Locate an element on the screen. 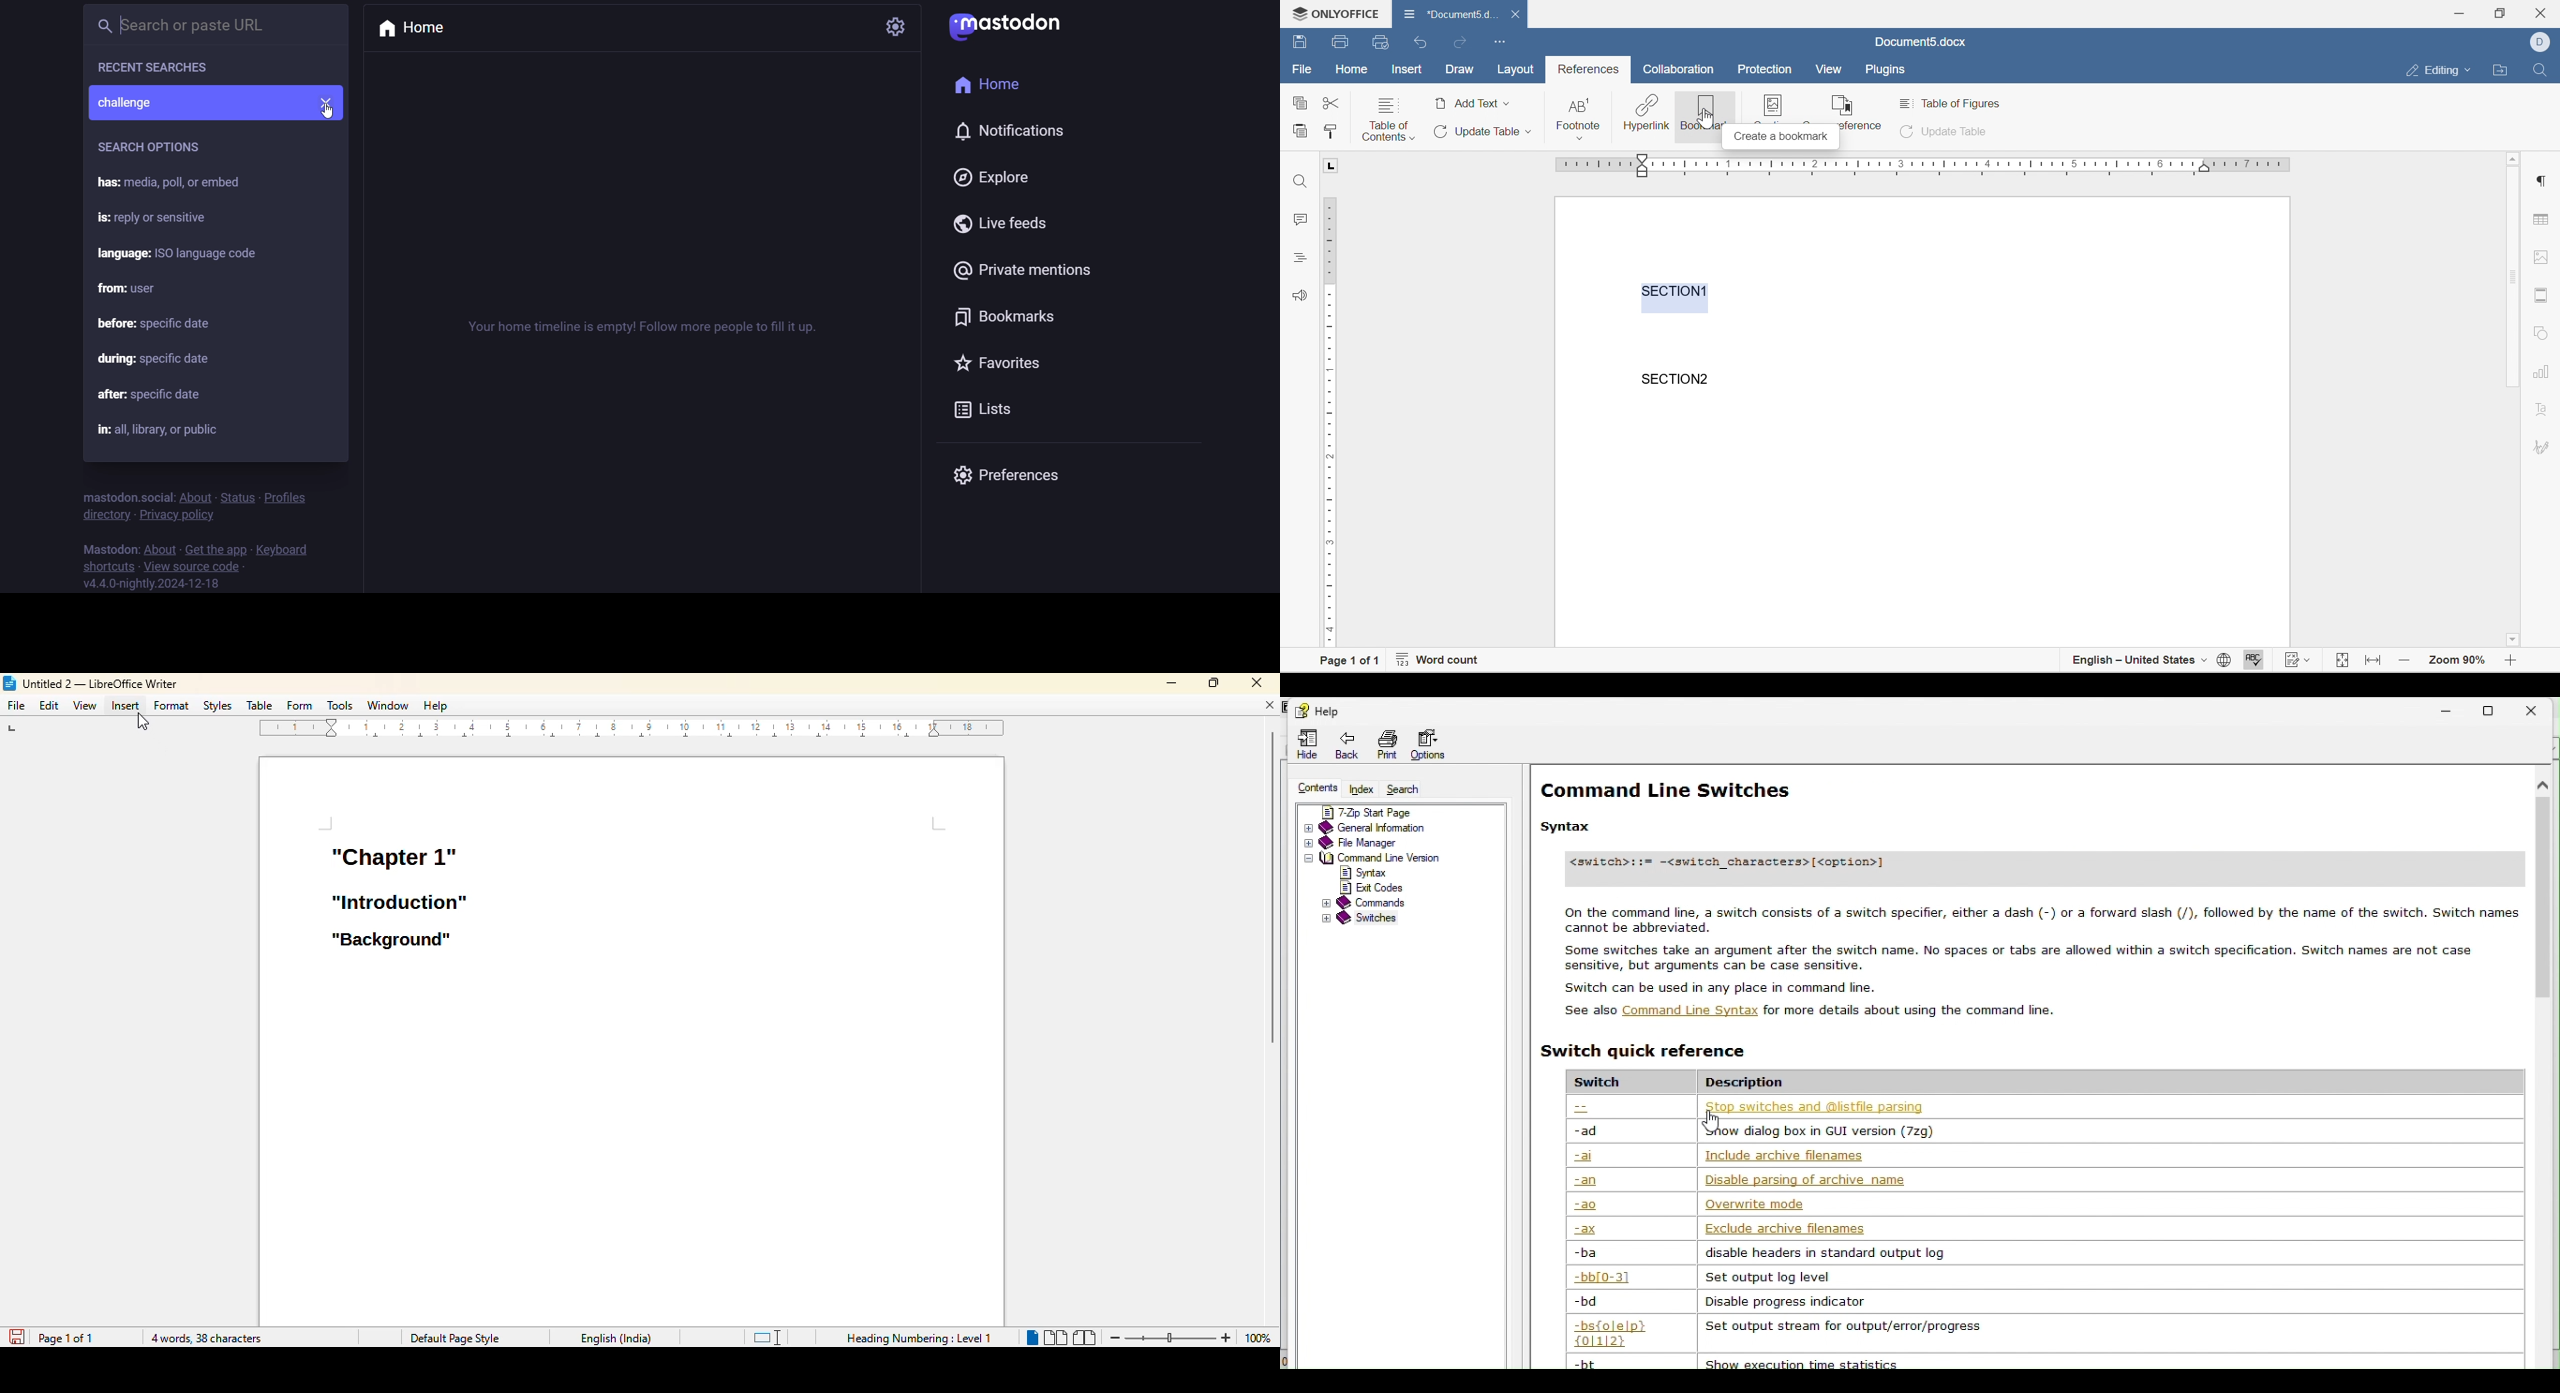   is located at coordinates (1908, 1011).